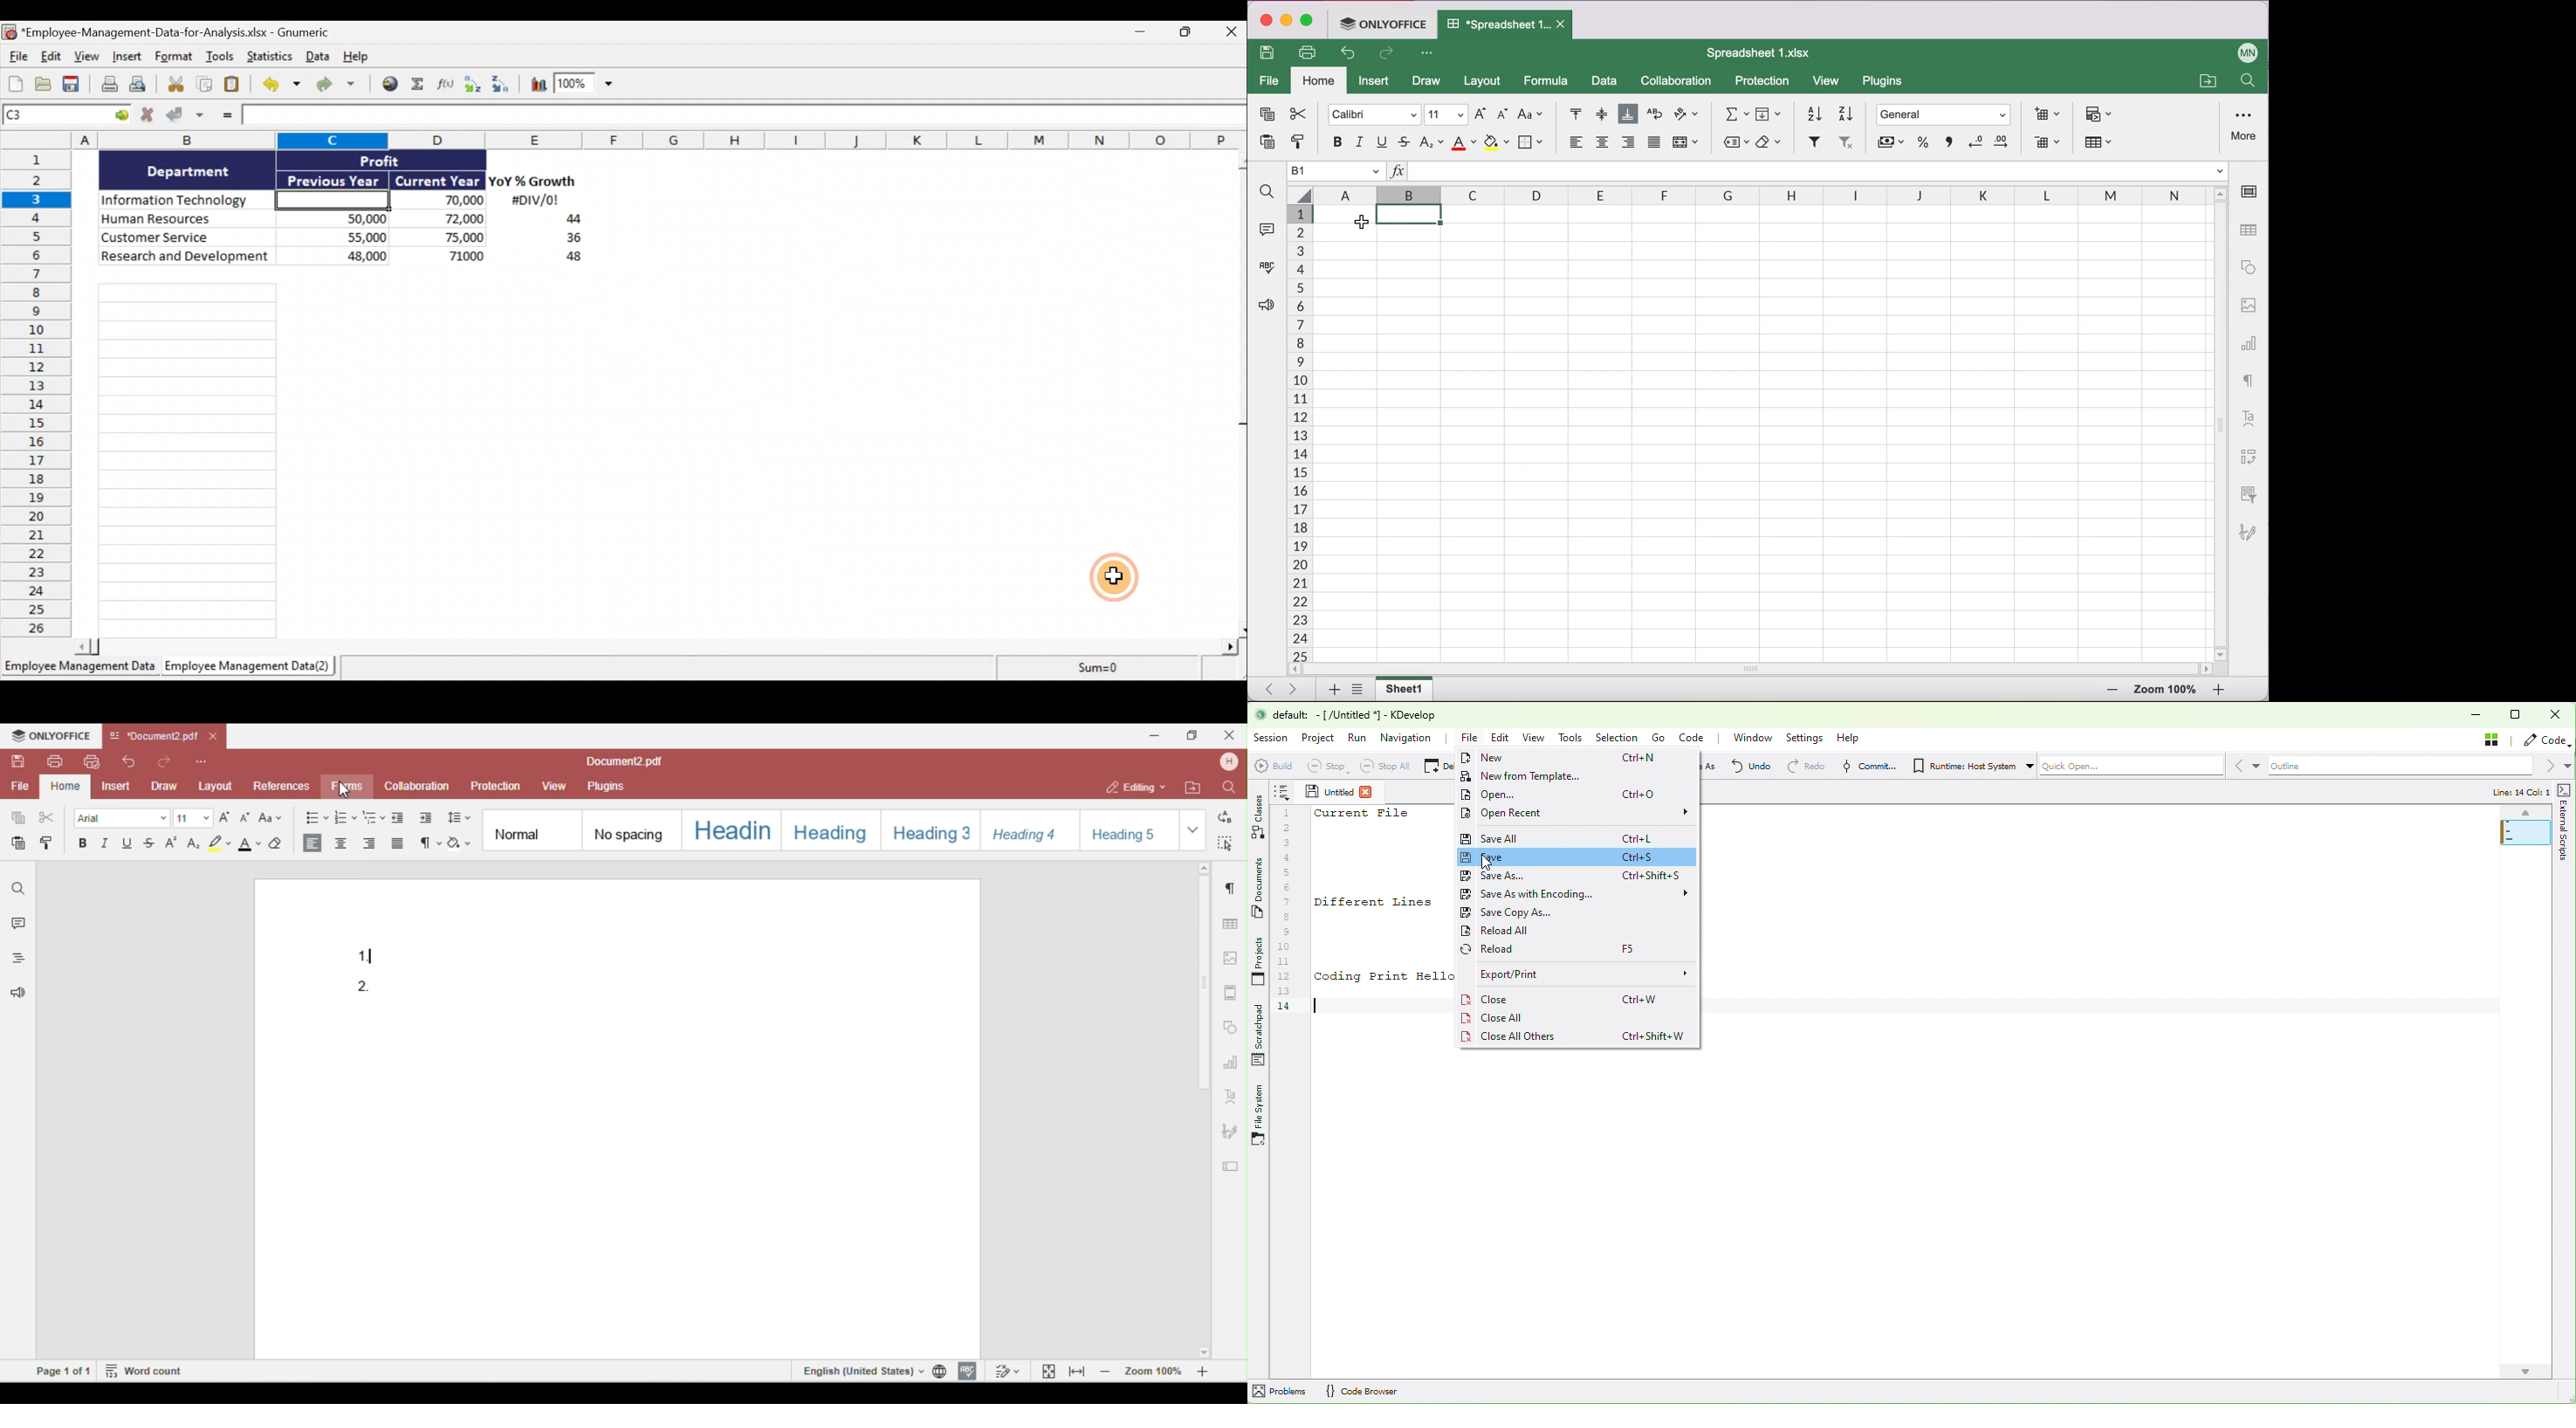 This screenshot has width=2576, height=1428. I want to click on copy style, so click(1297, 145).